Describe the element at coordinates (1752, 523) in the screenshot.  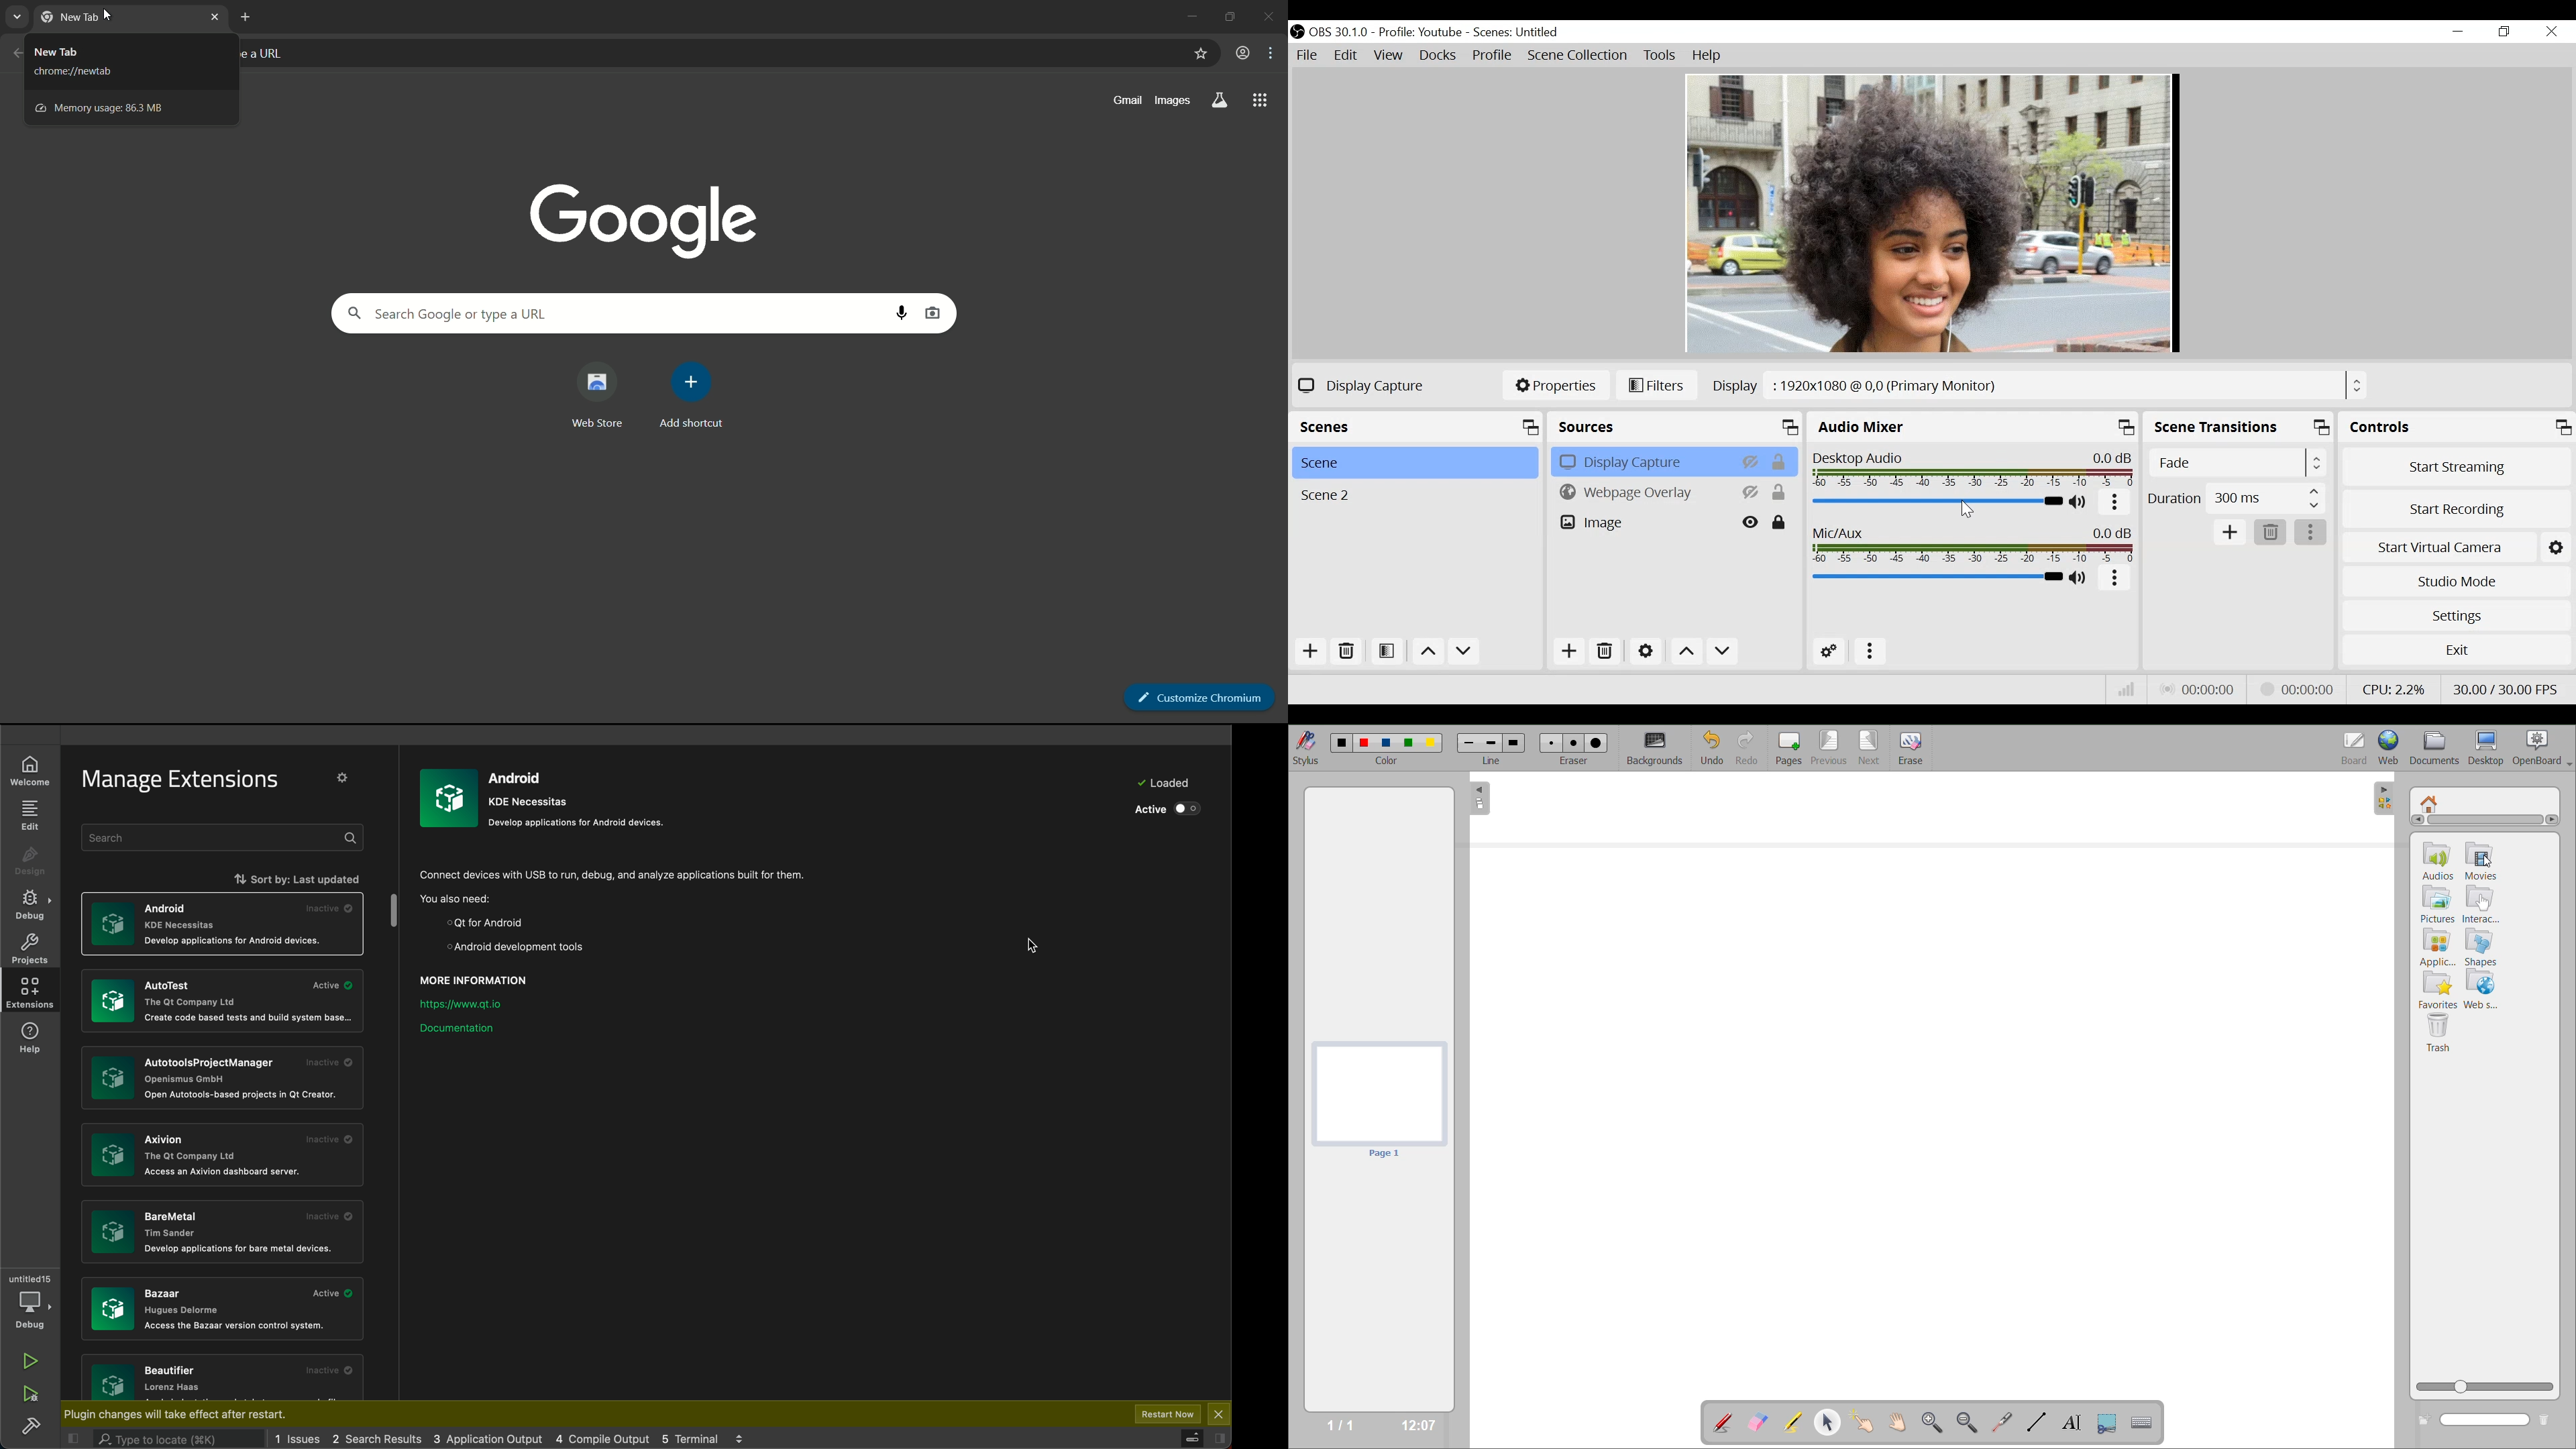
I see `hide/display` at that location.